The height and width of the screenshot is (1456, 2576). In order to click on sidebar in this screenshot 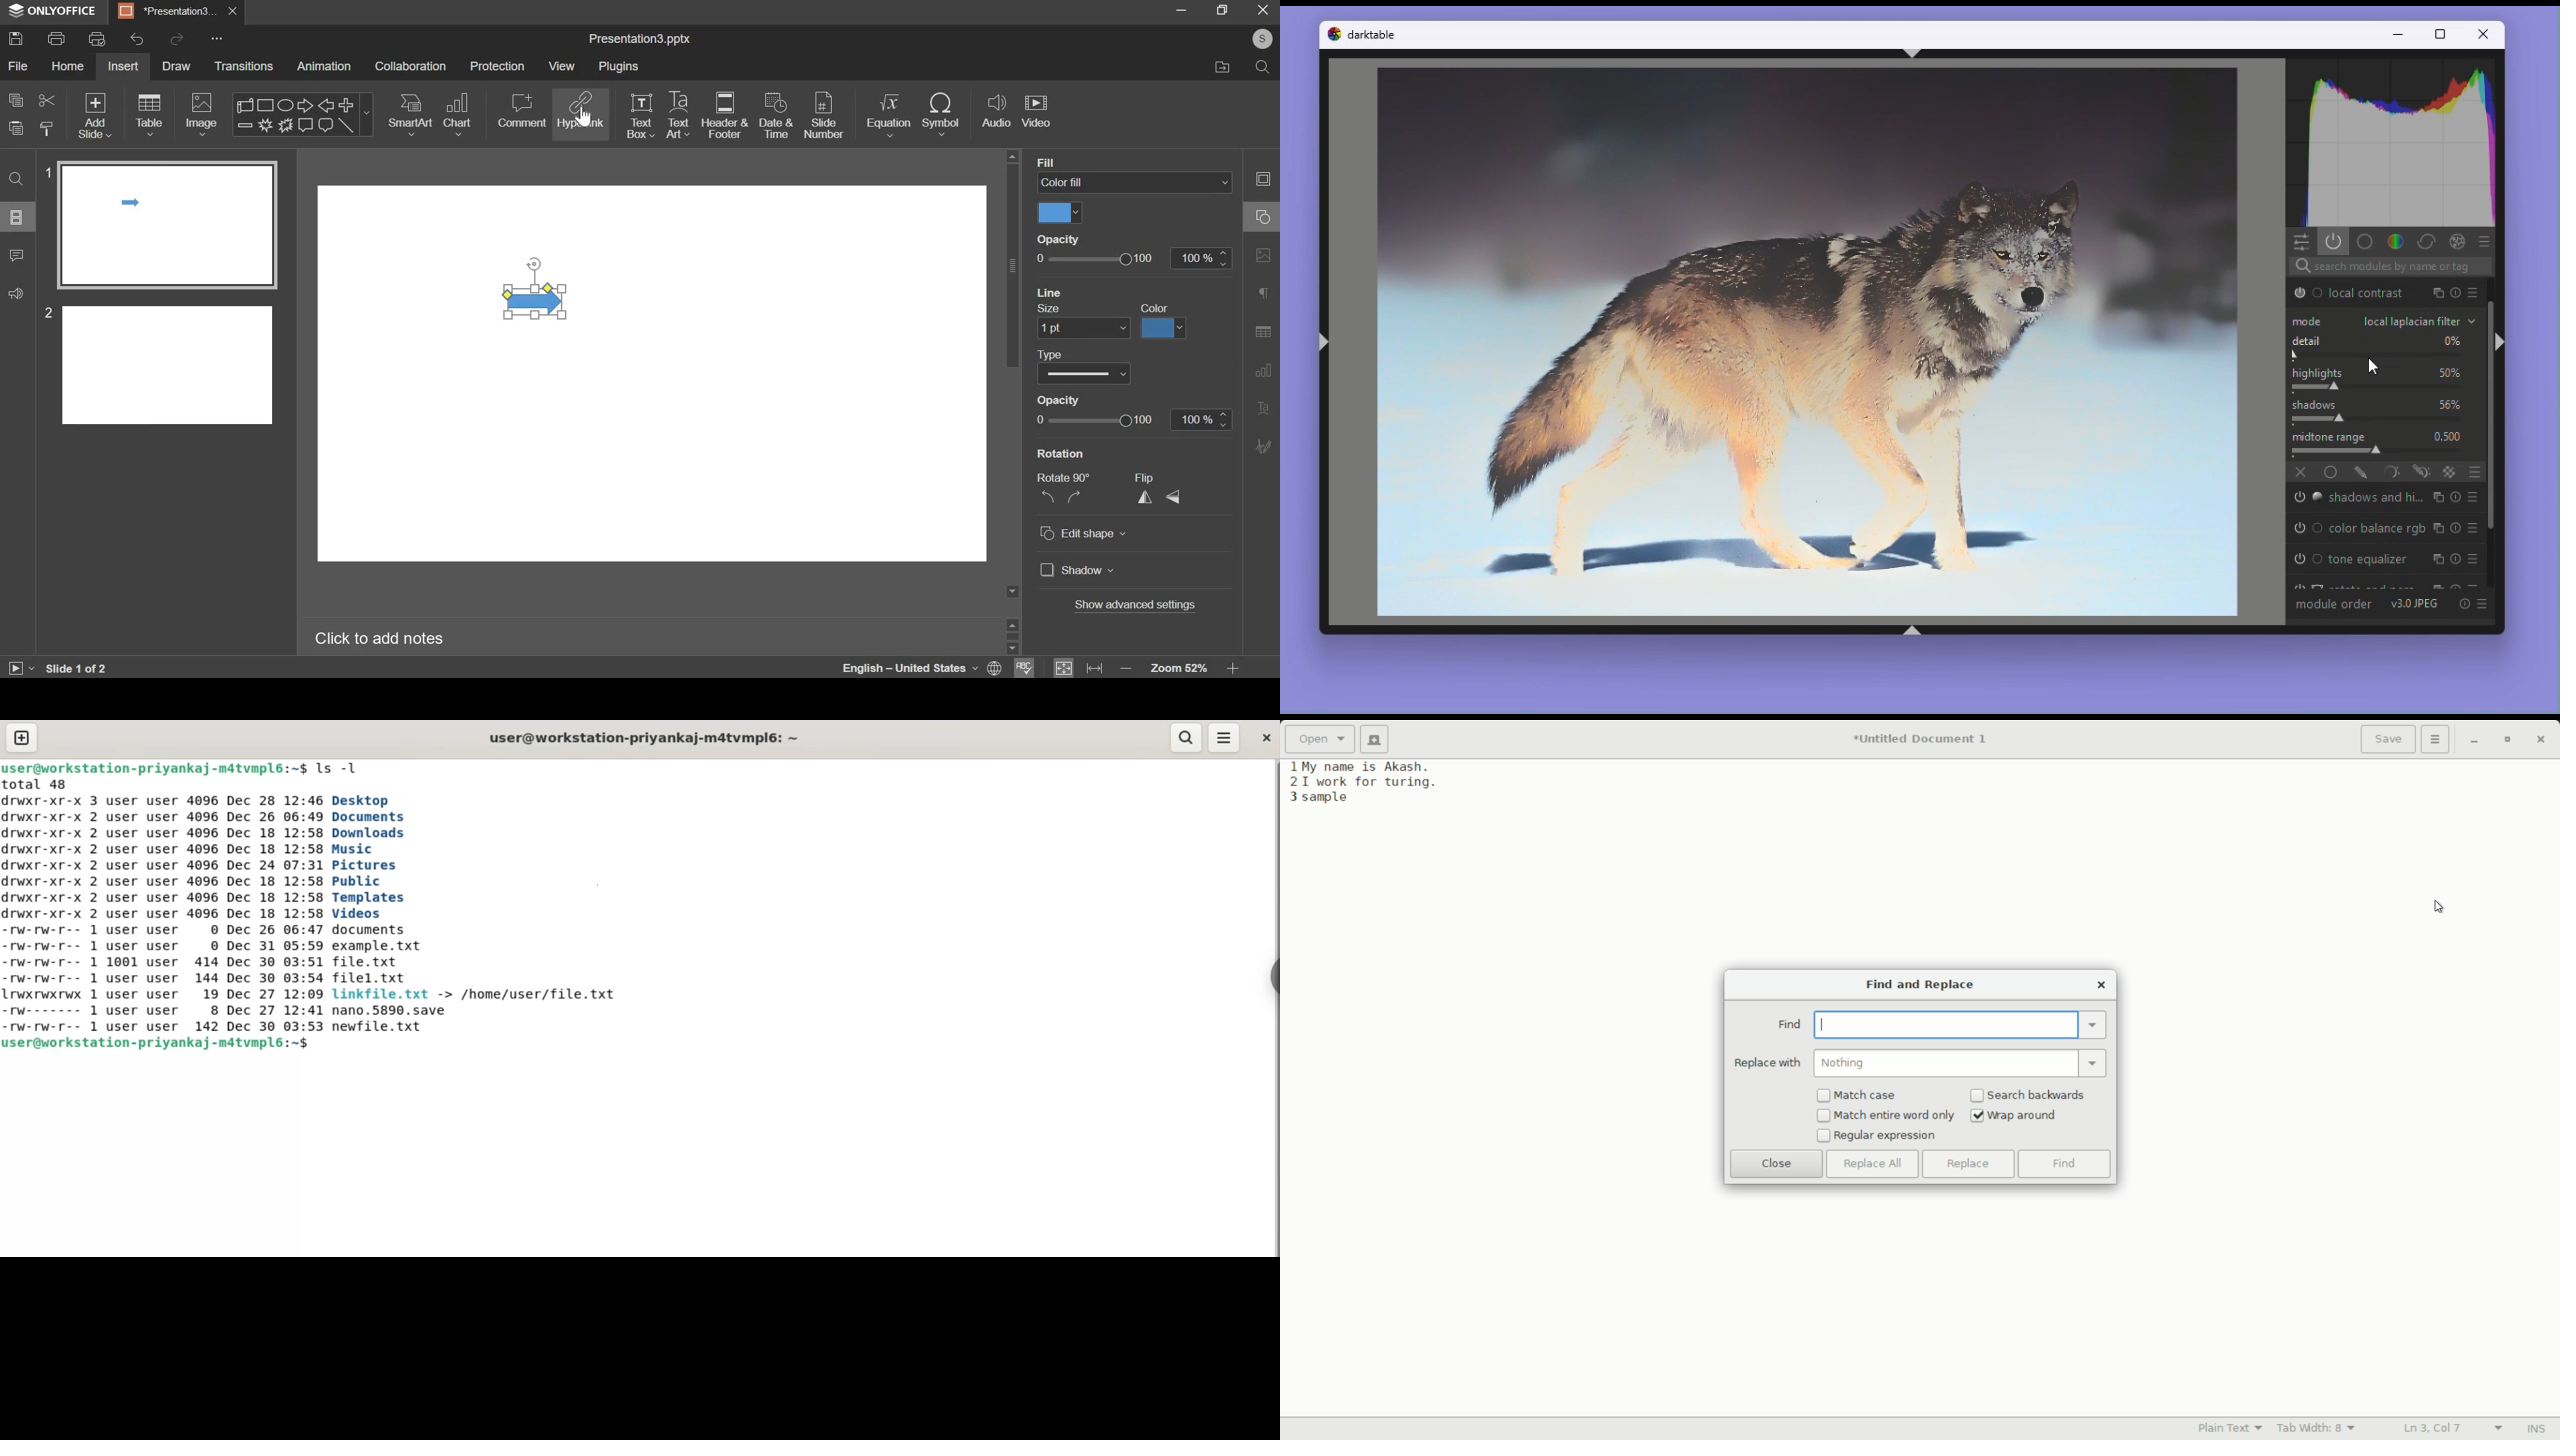, I will do `click(1272, 976)`.